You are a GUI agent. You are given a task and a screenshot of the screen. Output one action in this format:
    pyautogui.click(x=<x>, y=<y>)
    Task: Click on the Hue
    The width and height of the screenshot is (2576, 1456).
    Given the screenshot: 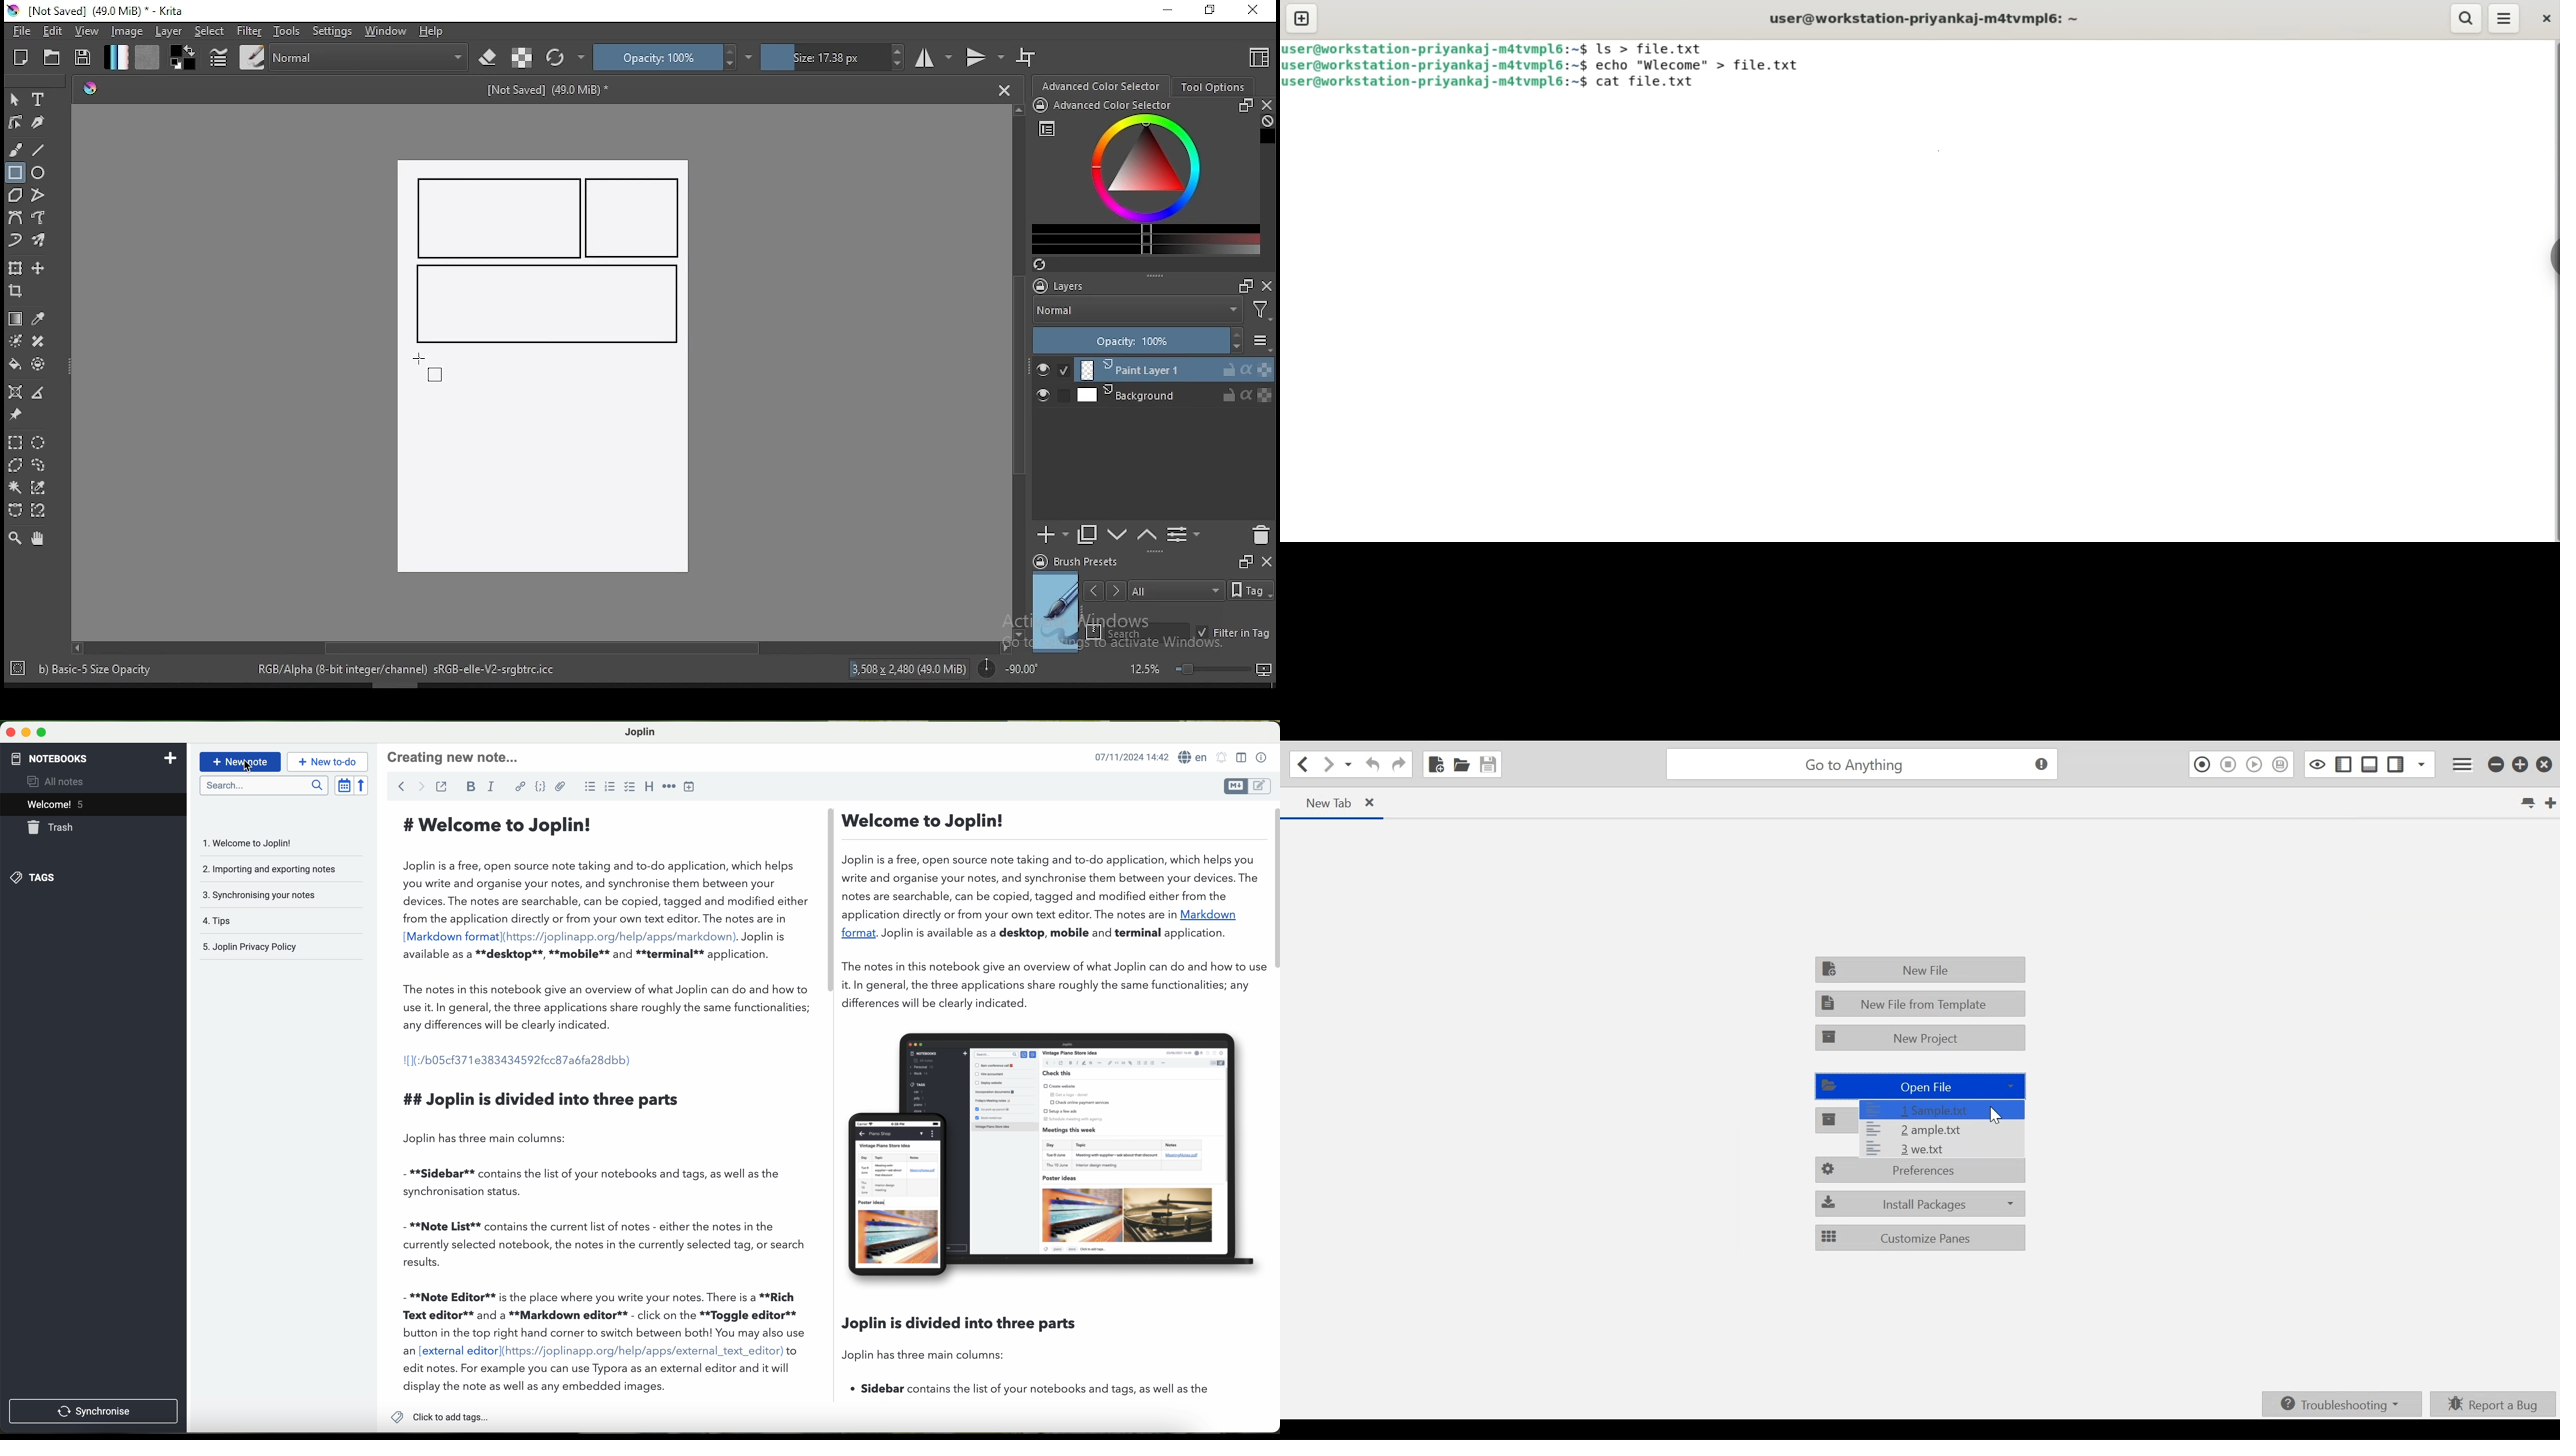 What is the action you would take?
    pyautogui.click(x=90, y=88)
    